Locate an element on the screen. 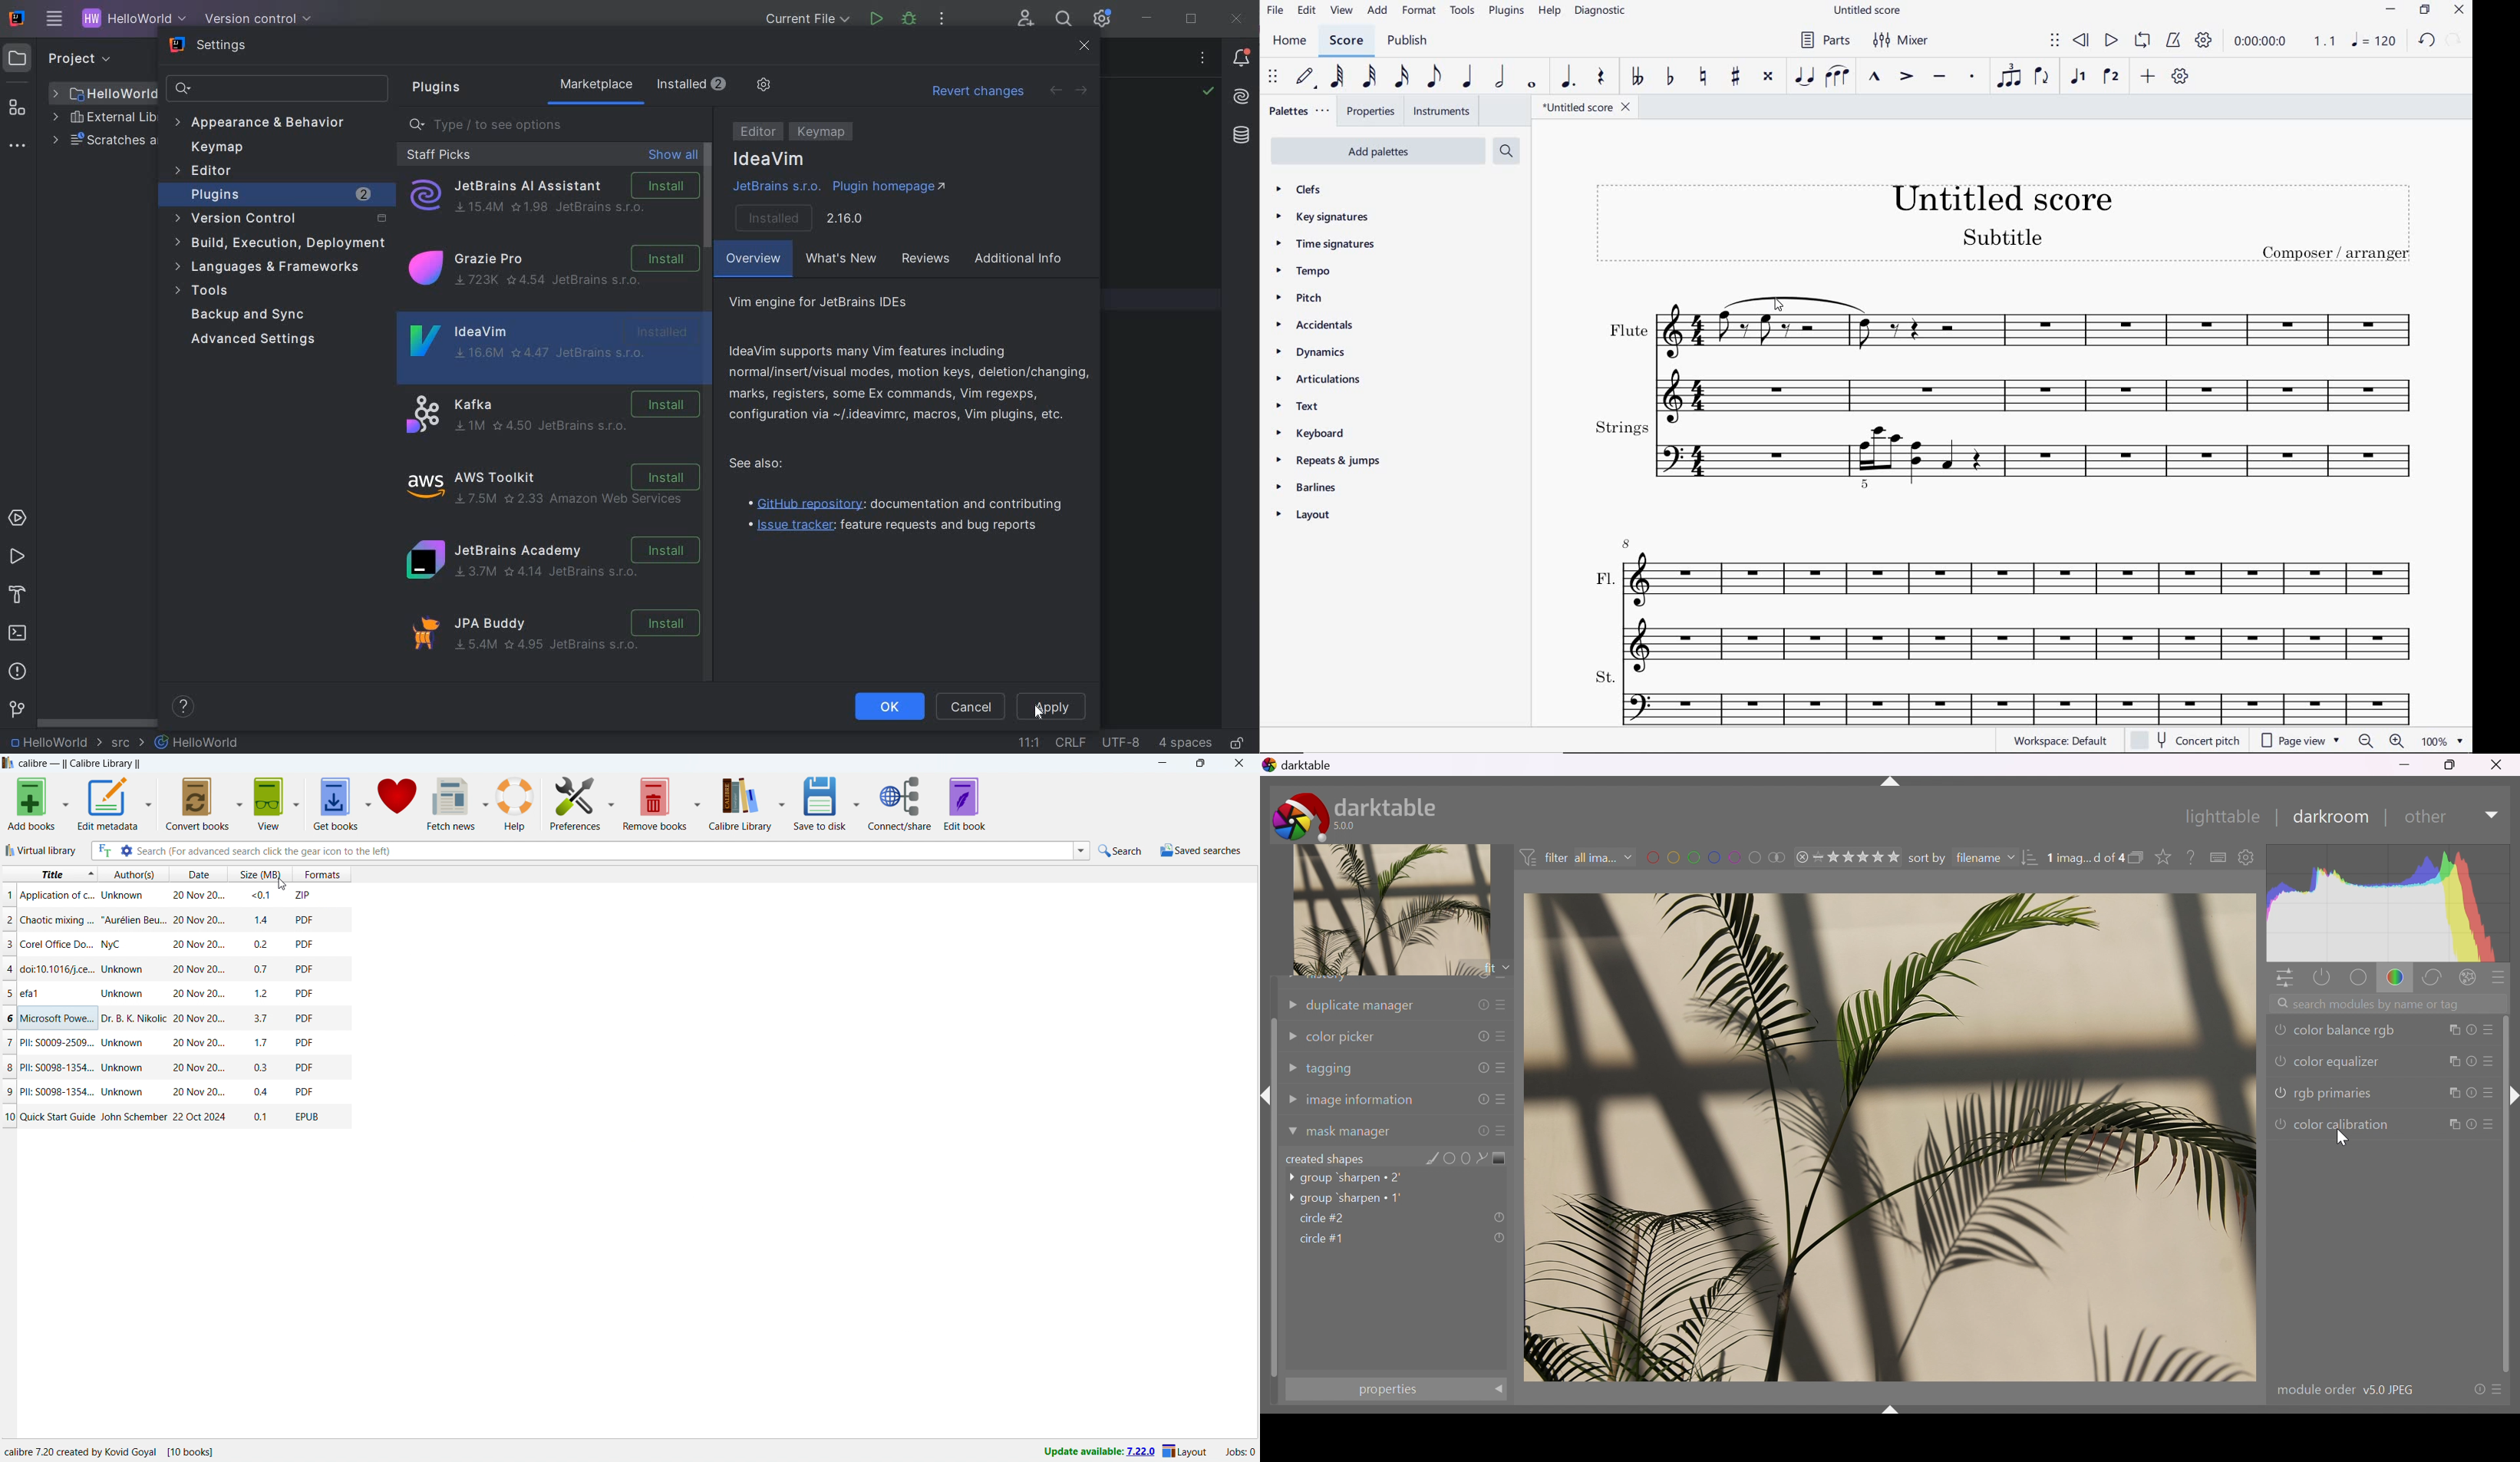  Strings is located at coordinates (2008, 456).